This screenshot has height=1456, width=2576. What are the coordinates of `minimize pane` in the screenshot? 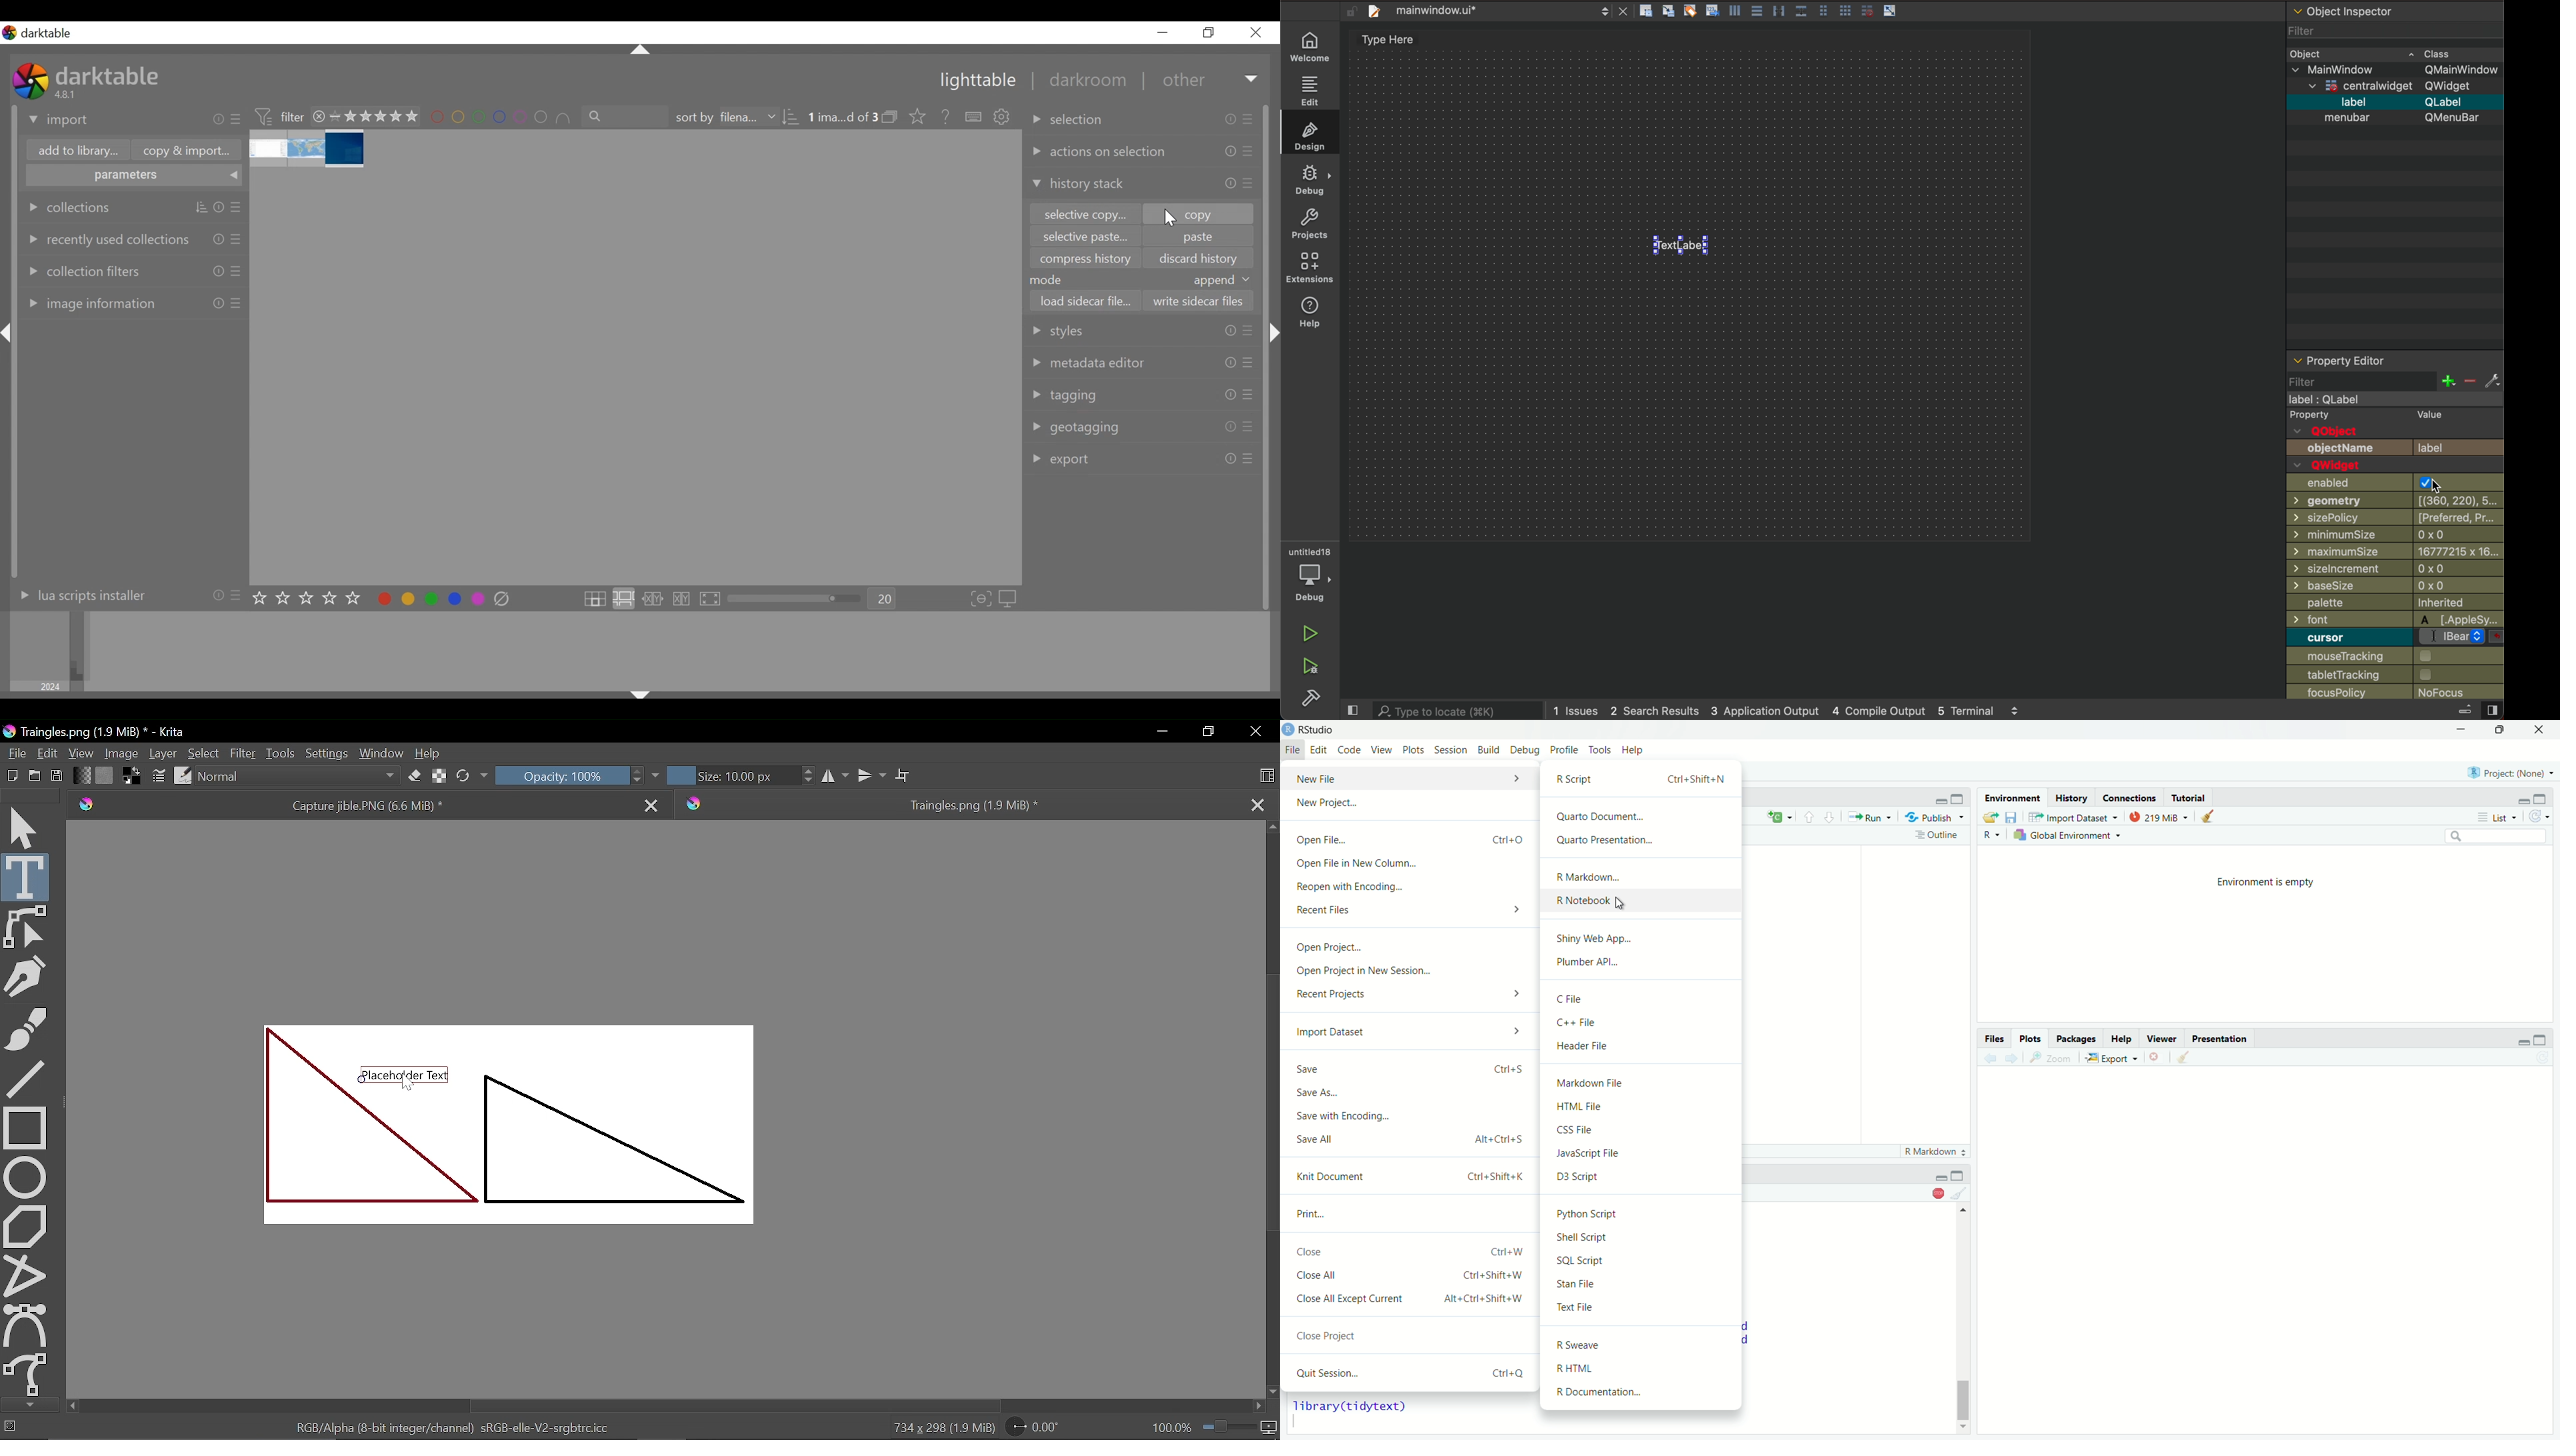 It's located at (1939, 797).